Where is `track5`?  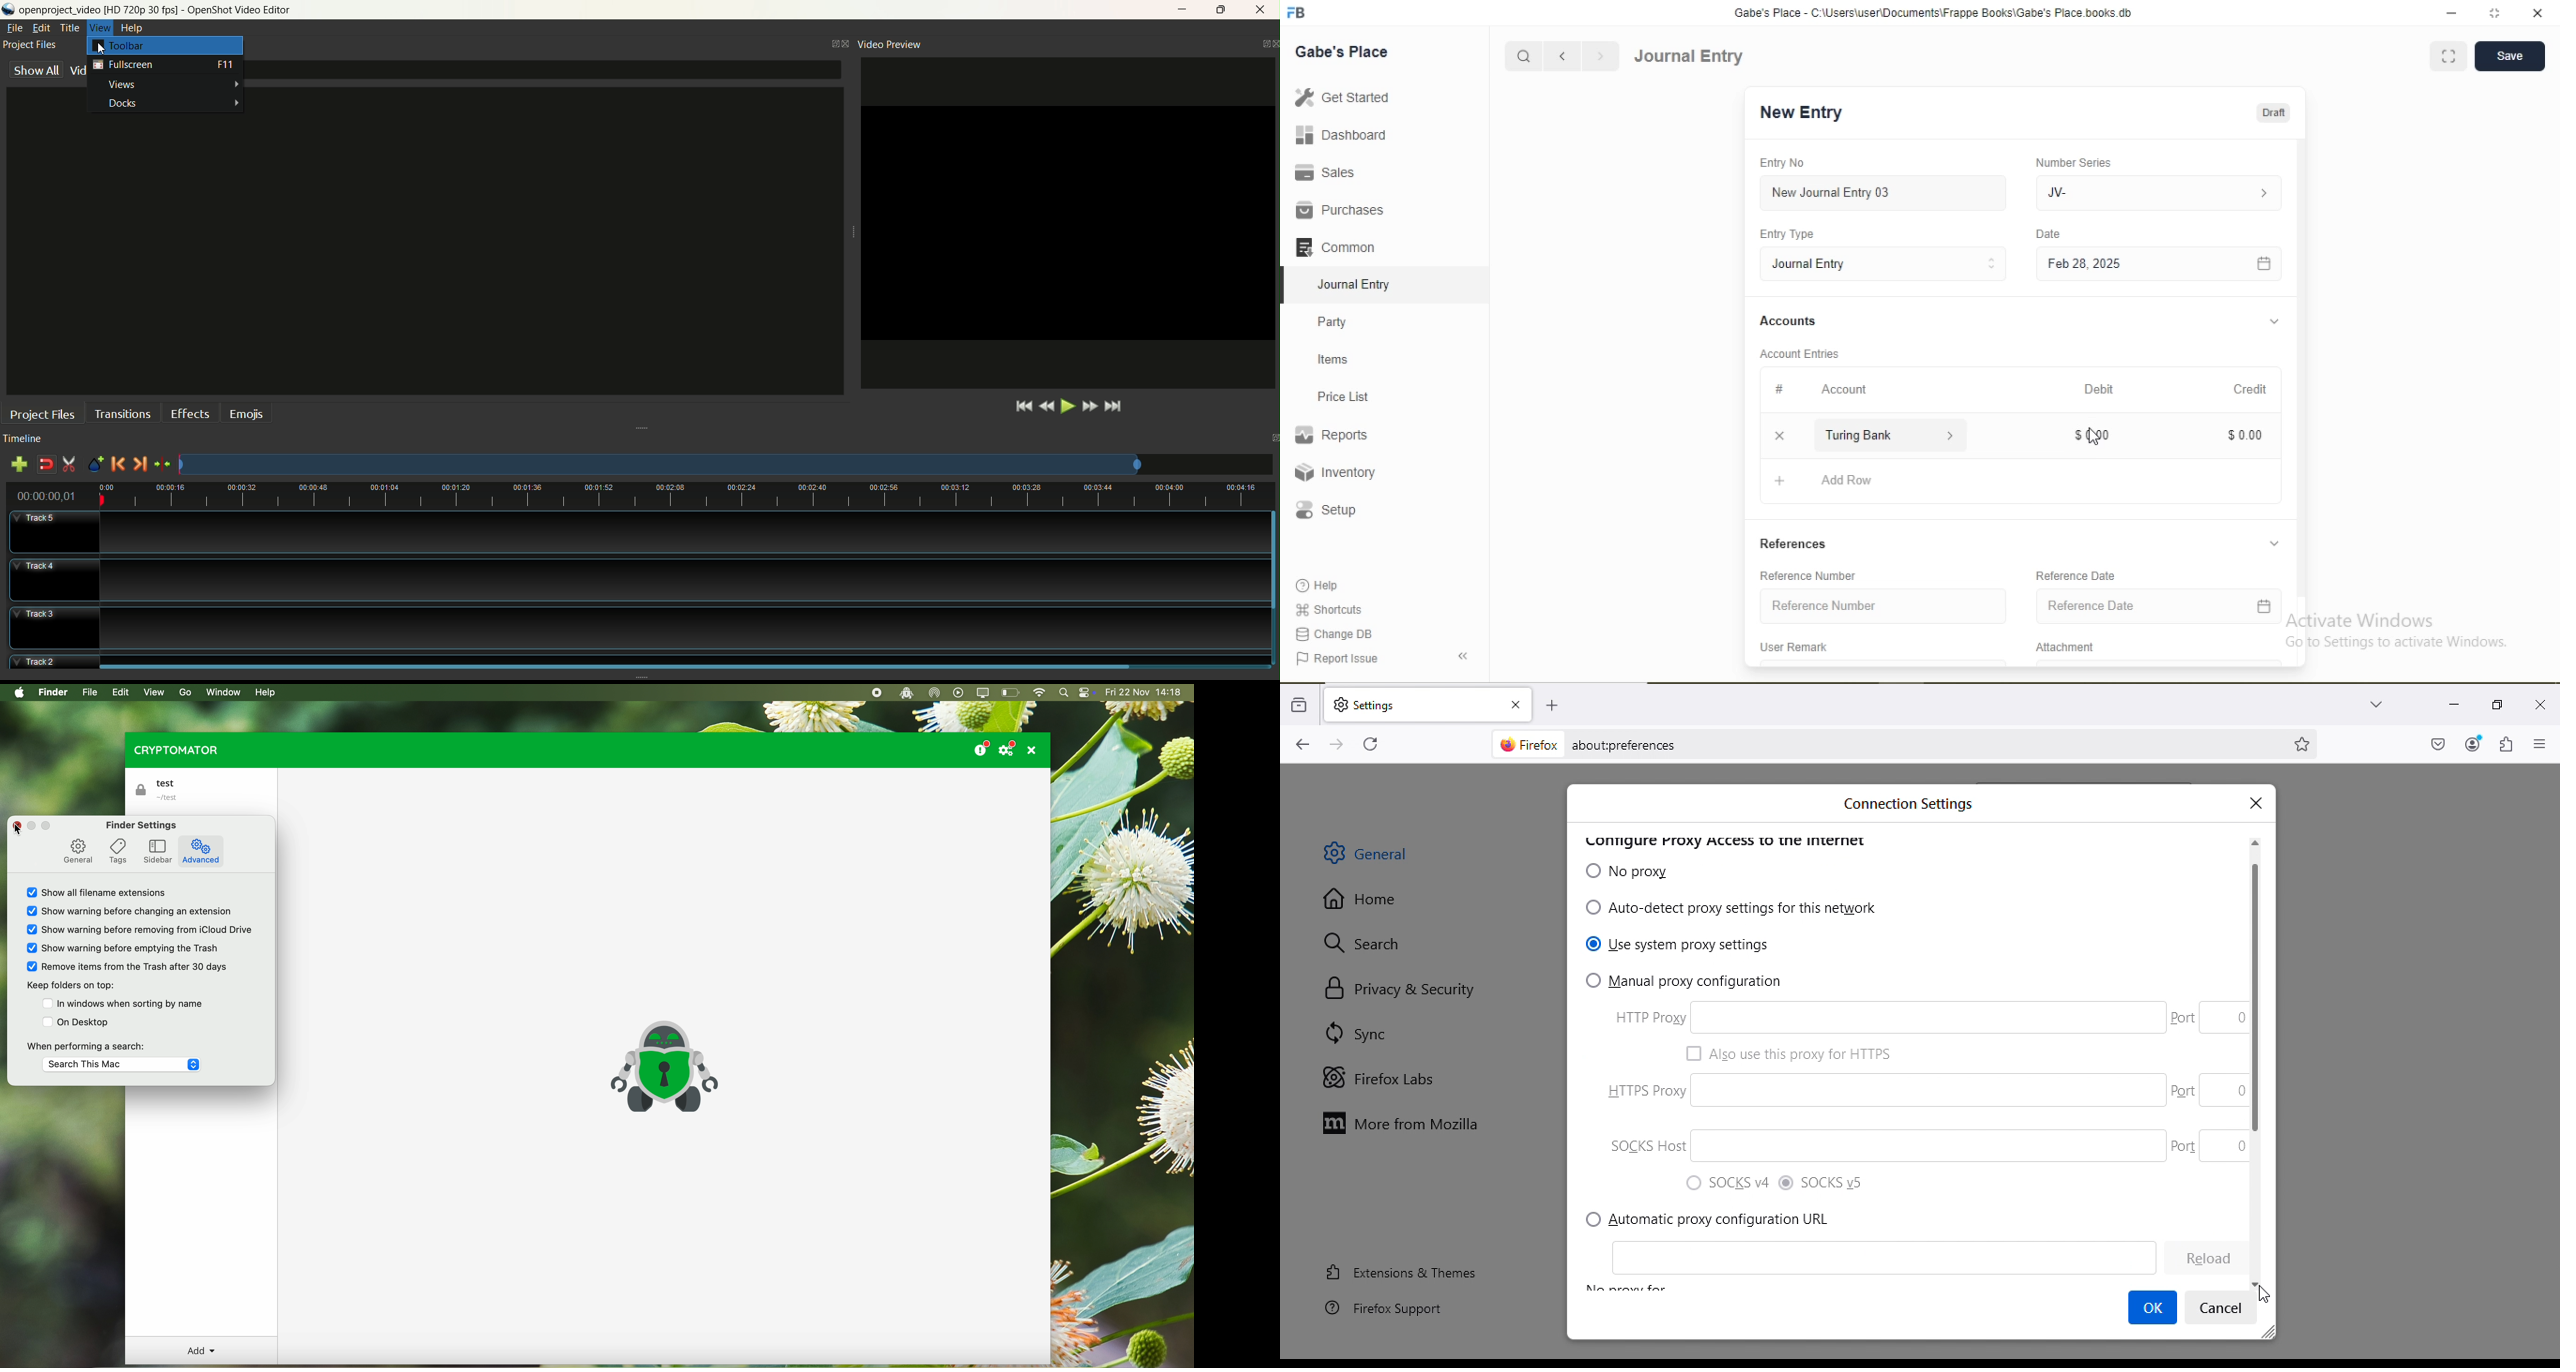
track5 is located at coordinates (641, 532).